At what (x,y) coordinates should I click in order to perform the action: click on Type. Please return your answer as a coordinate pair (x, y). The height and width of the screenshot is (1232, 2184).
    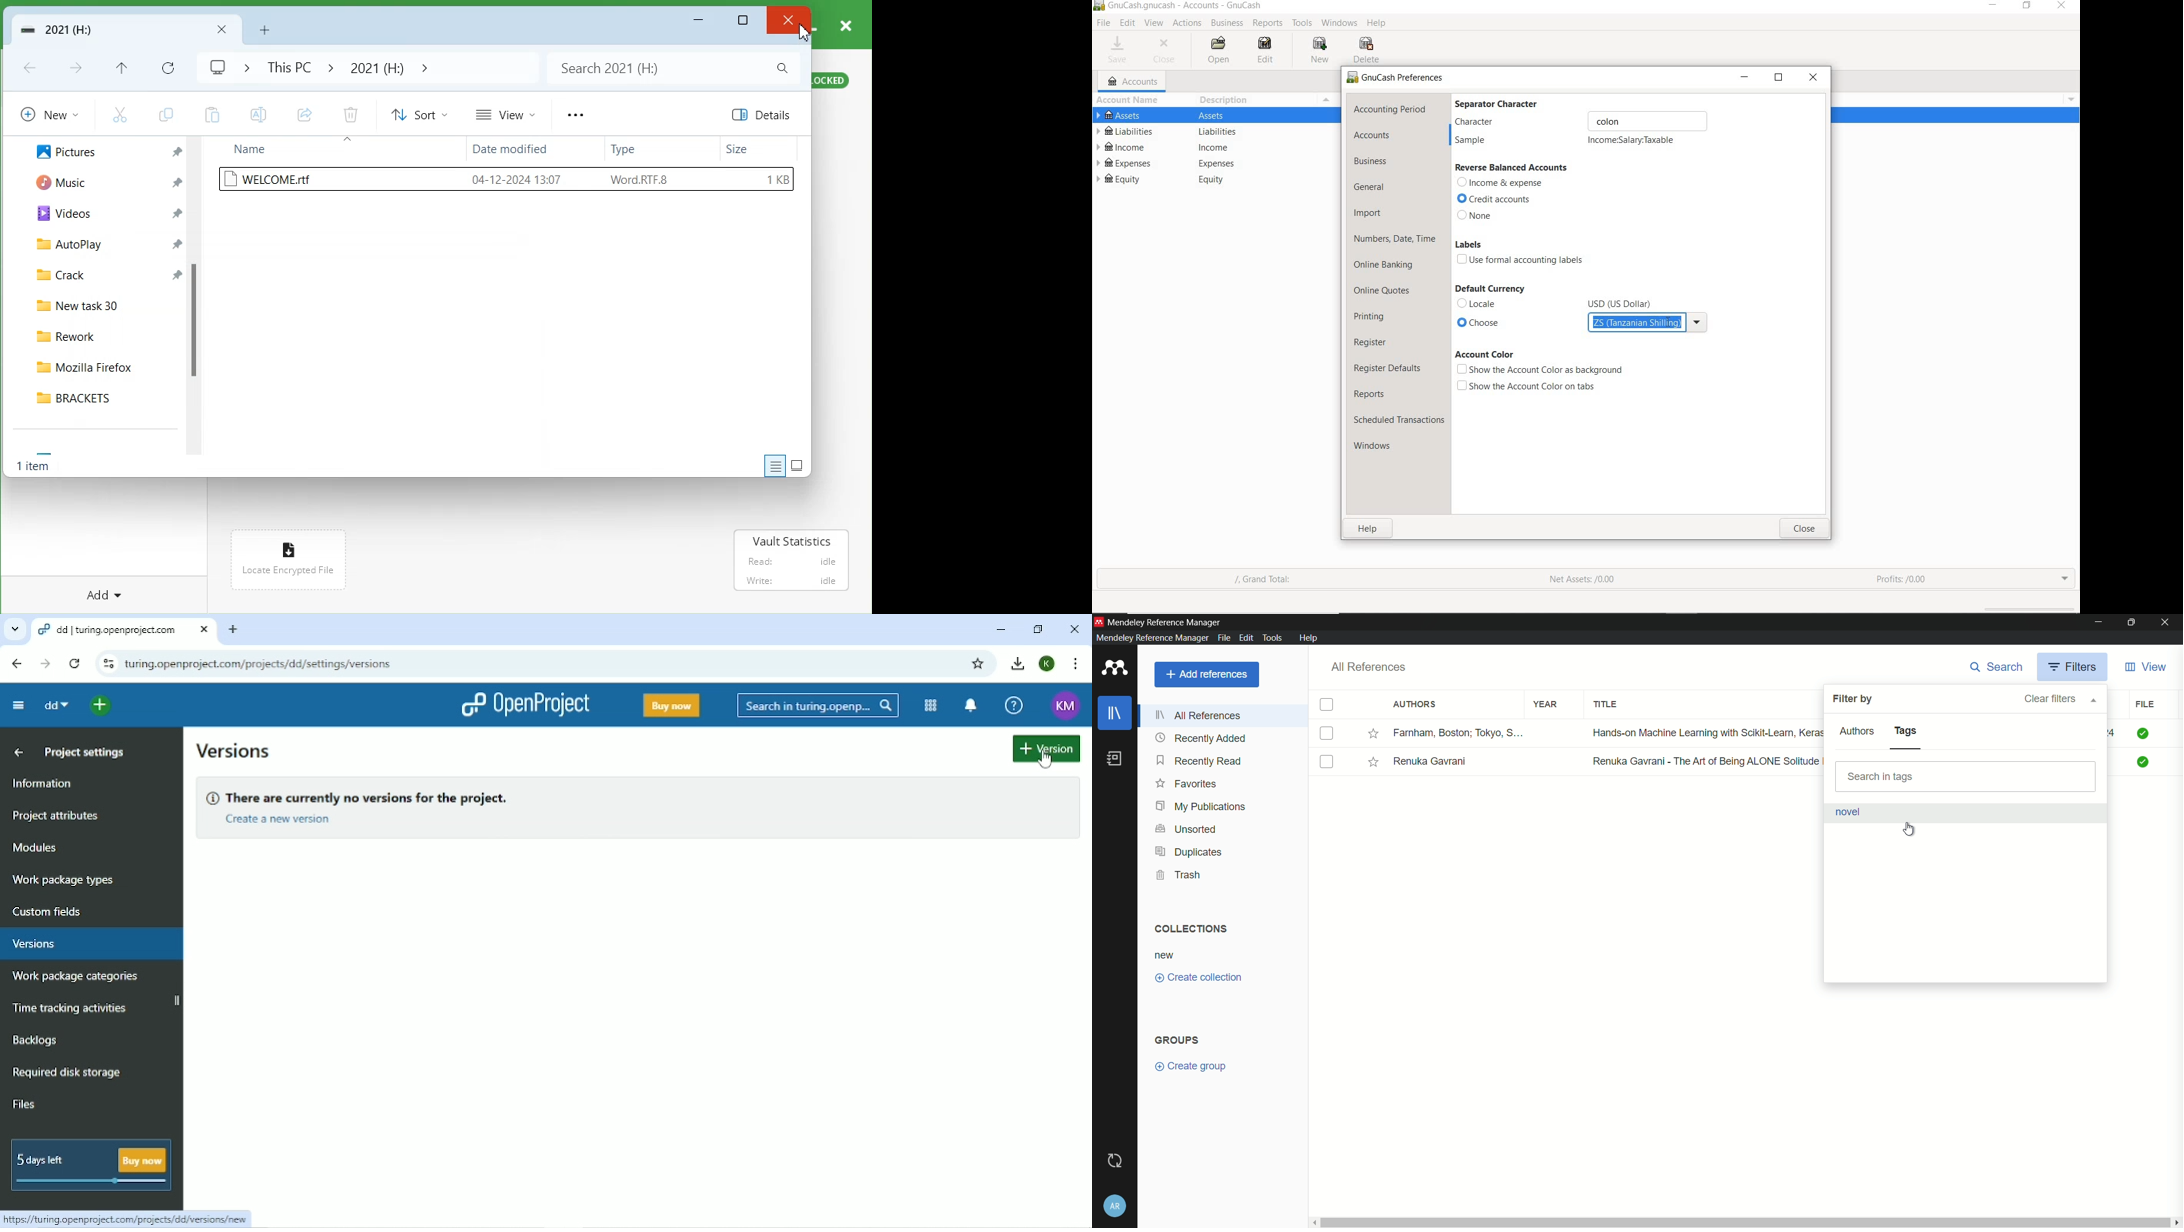
    Looking at the image, I should click on (646, 150).